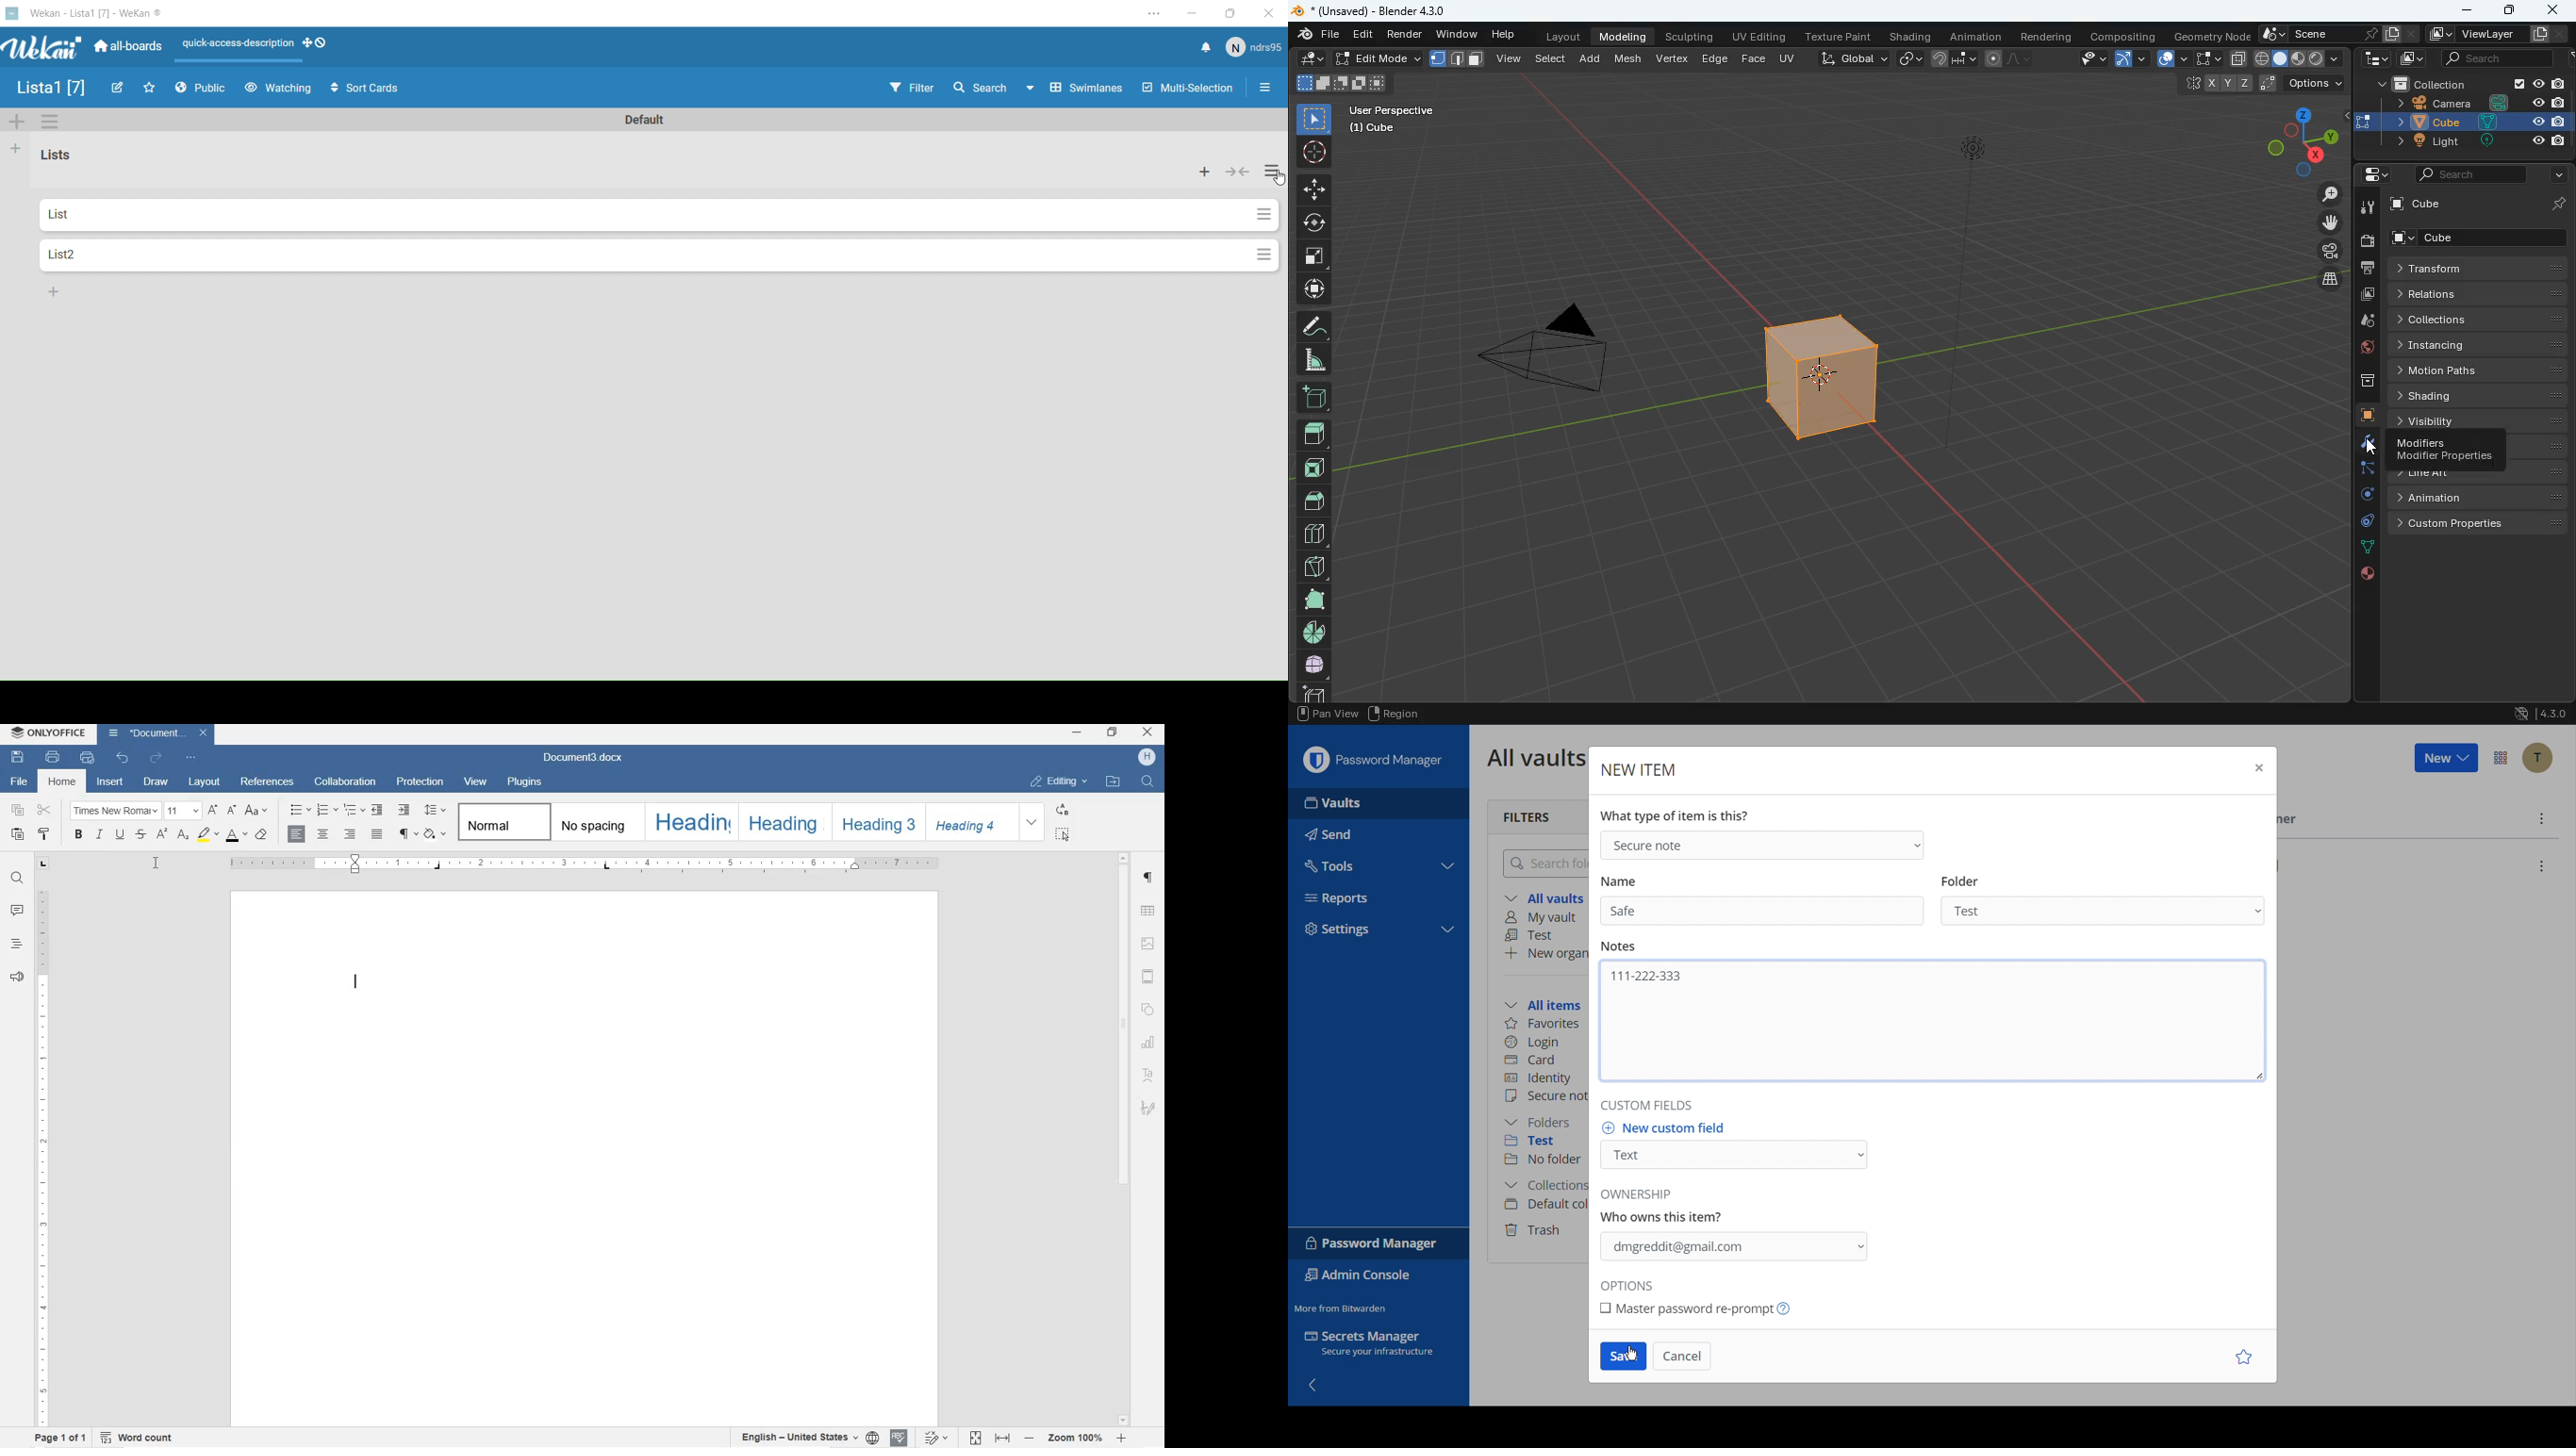 Image resolution: width=2576 pixels, height=1456 pixels. Describe the element at coordinates (2088, 59) in the screenshot. I see `view` at that location.